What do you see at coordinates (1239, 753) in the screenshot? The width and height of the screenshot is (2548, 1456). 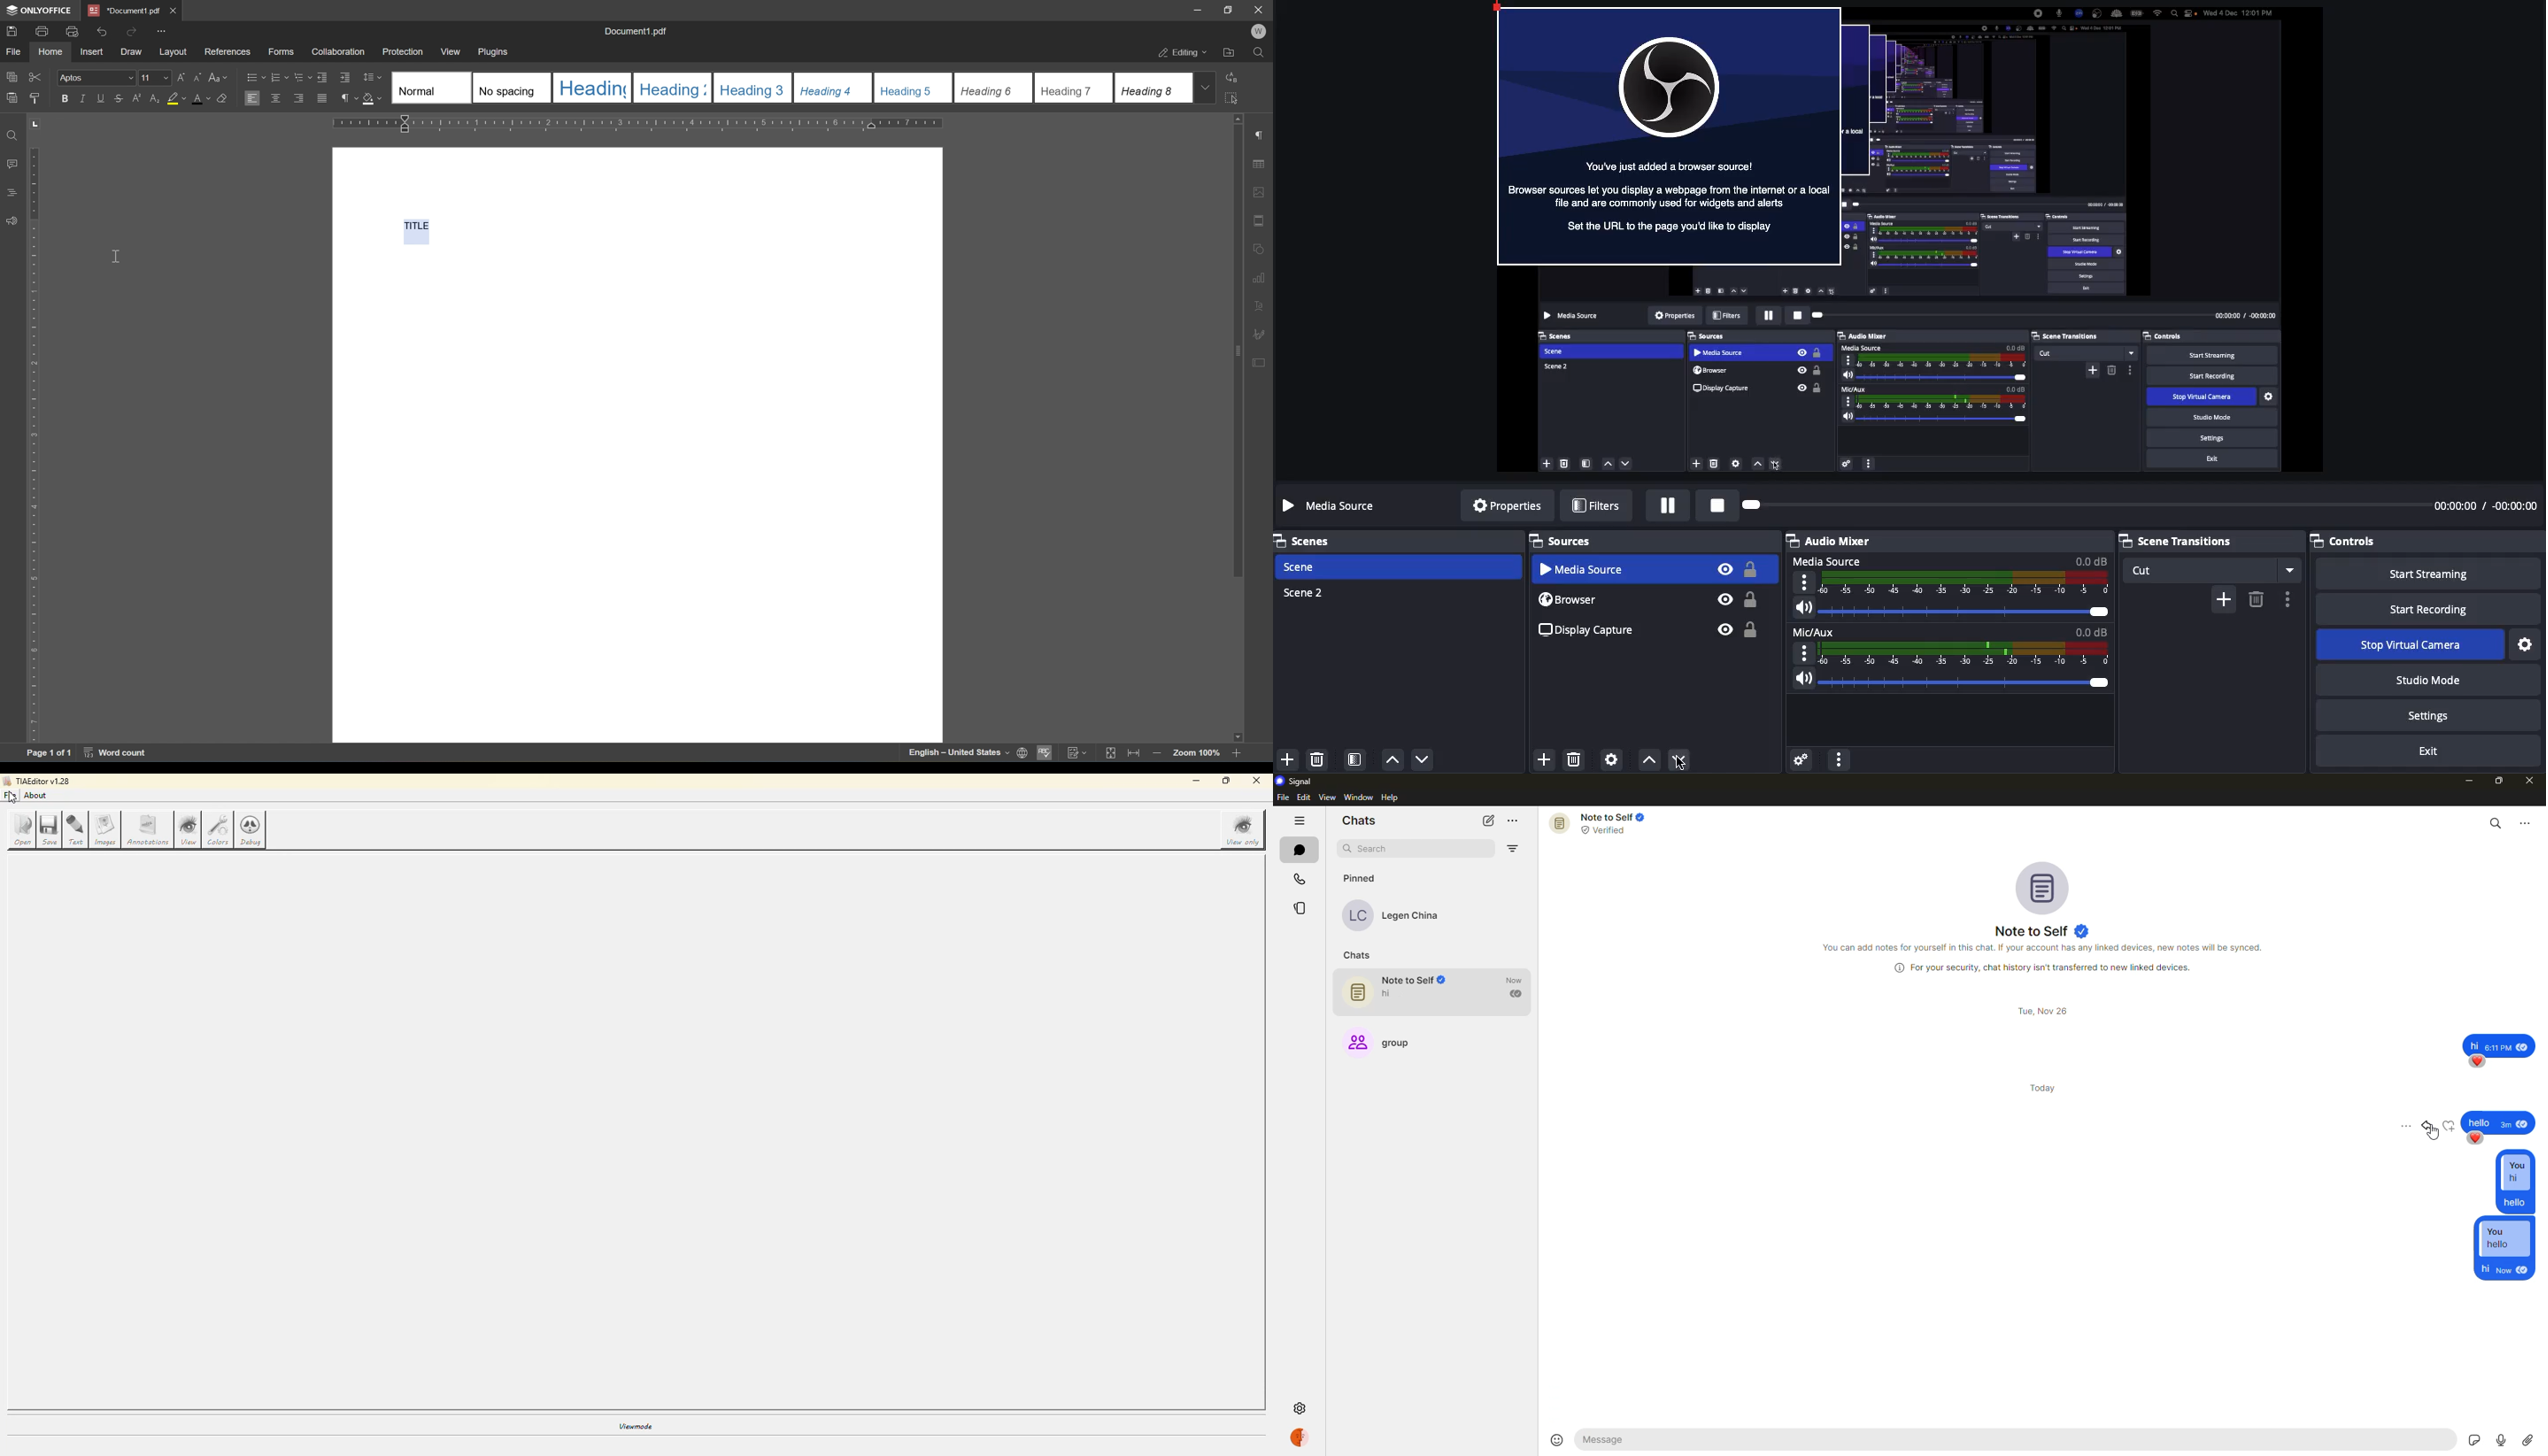 I see `Zoom in` at bounding box center [1239, 753].